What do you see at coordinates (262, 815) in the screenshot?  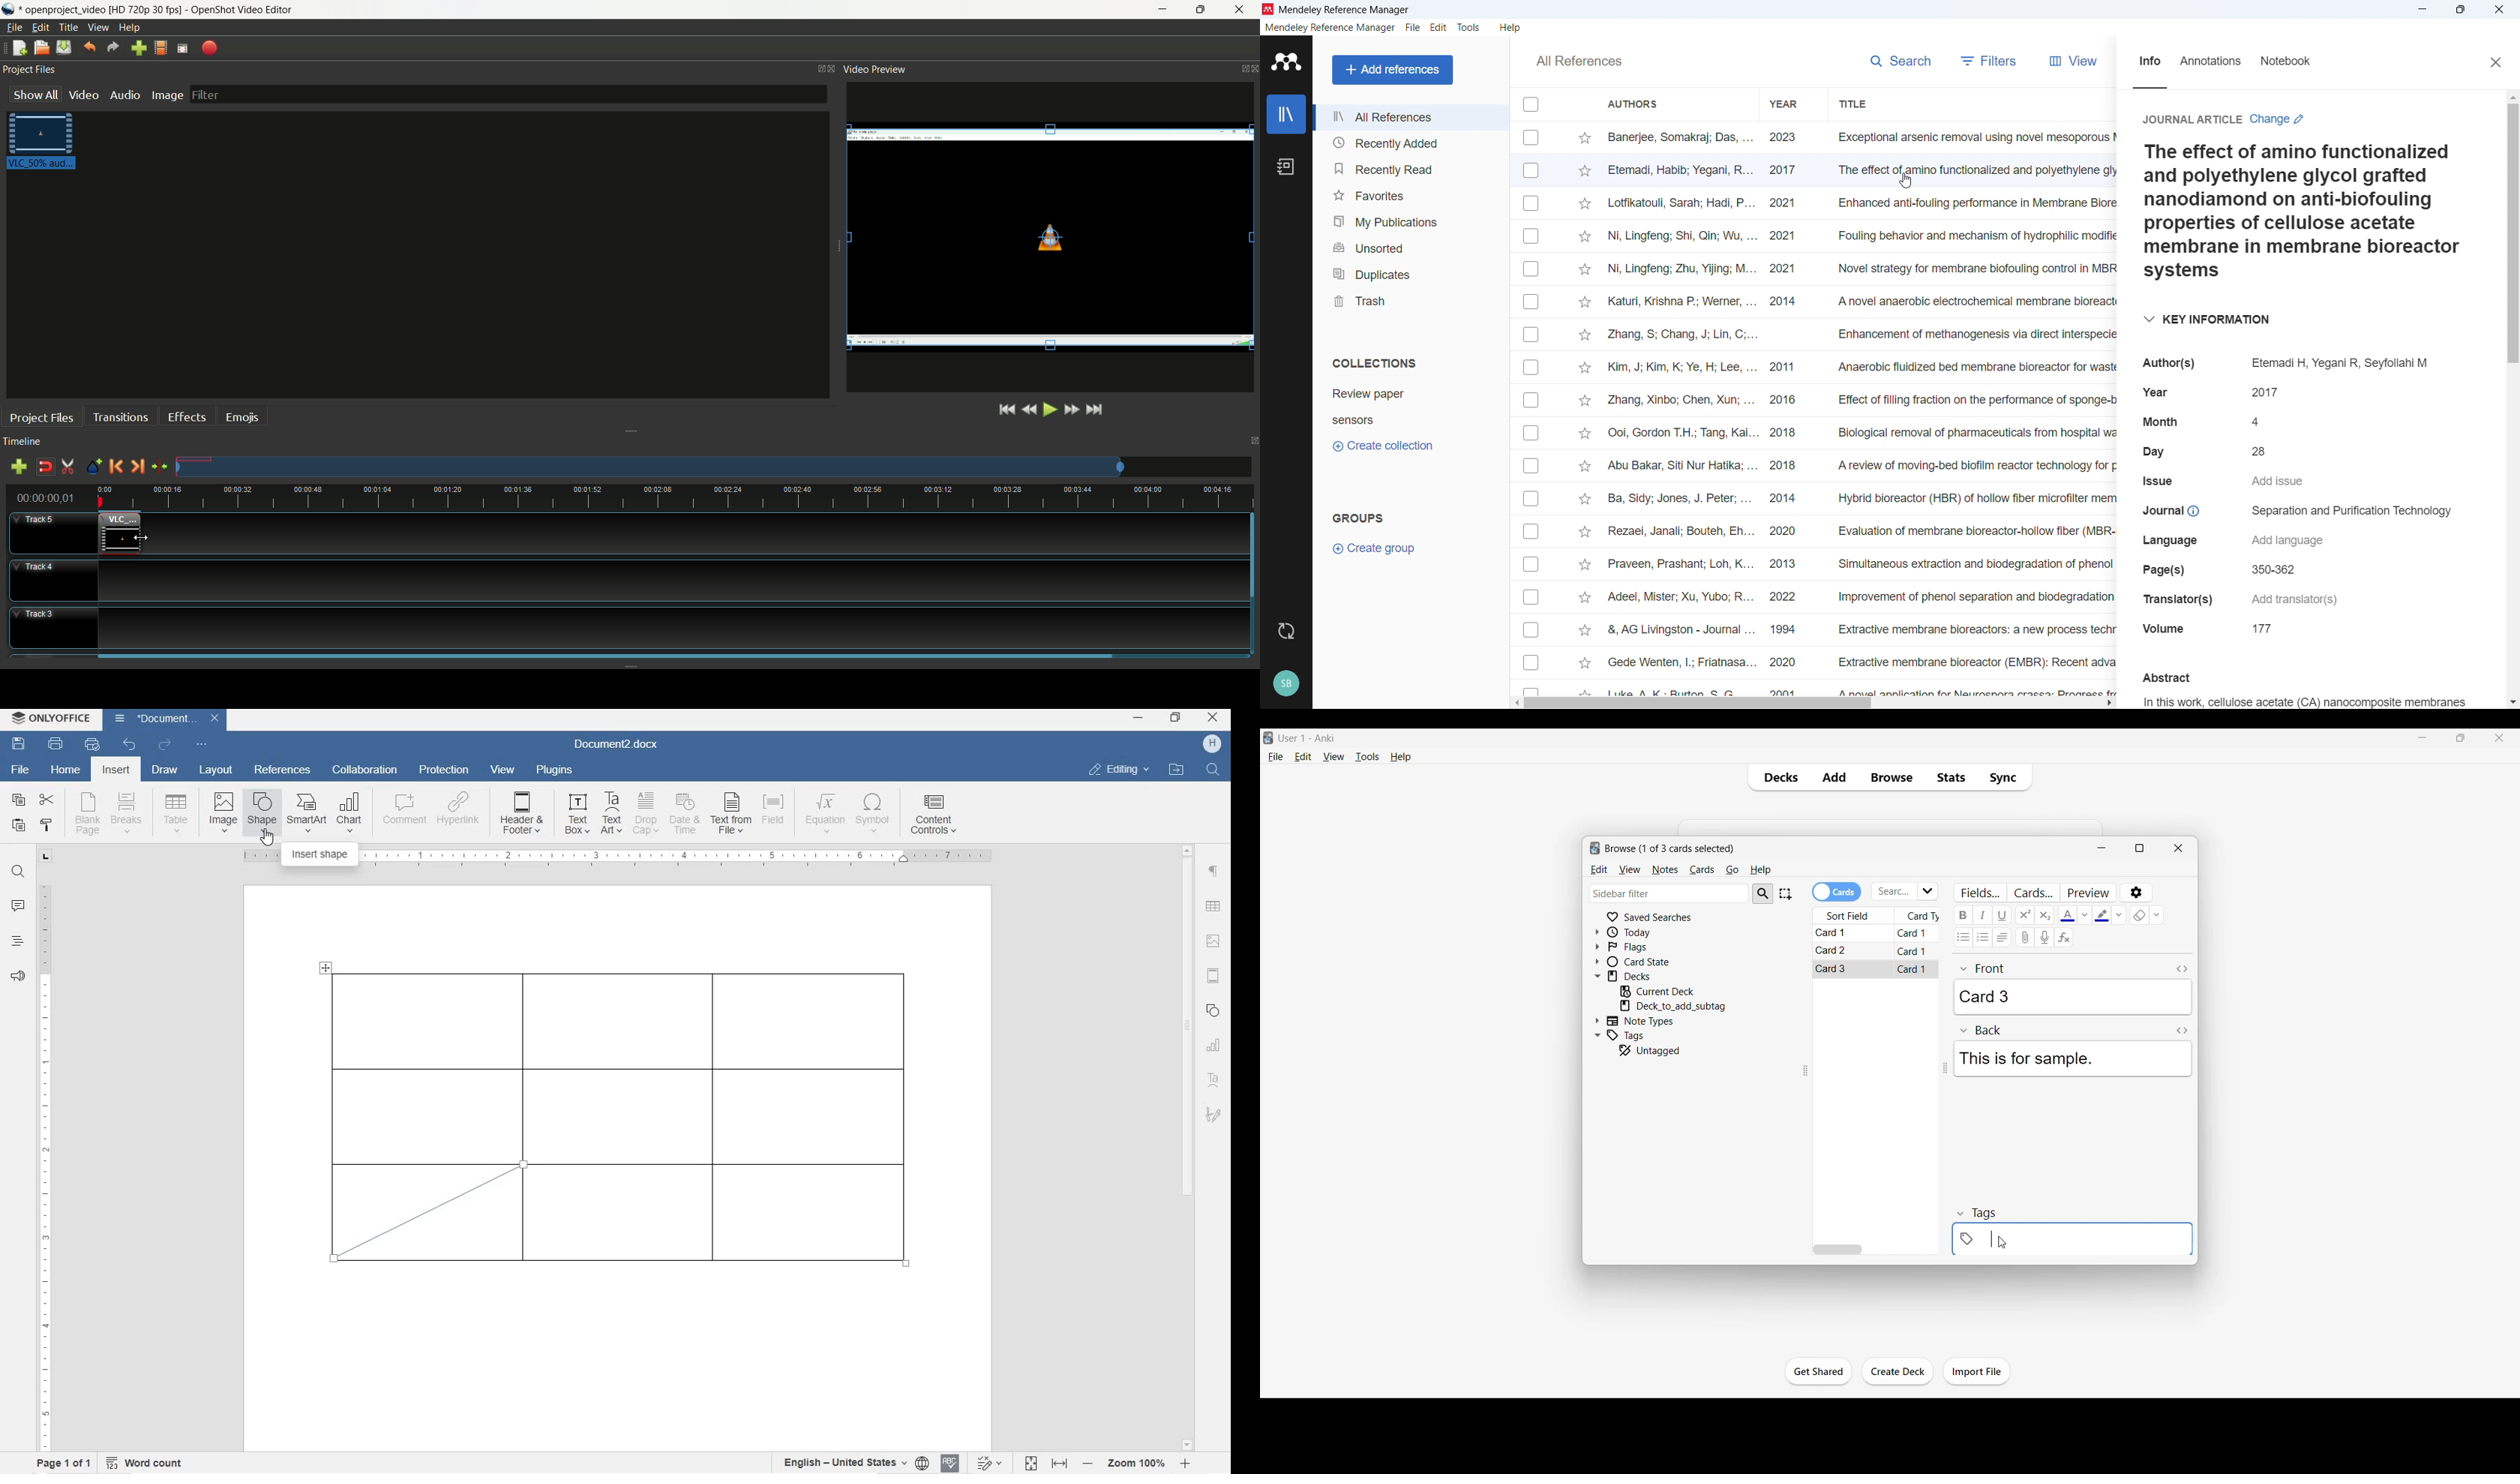 I see `INSERT SHAPE` at bounding box center [262, 815].